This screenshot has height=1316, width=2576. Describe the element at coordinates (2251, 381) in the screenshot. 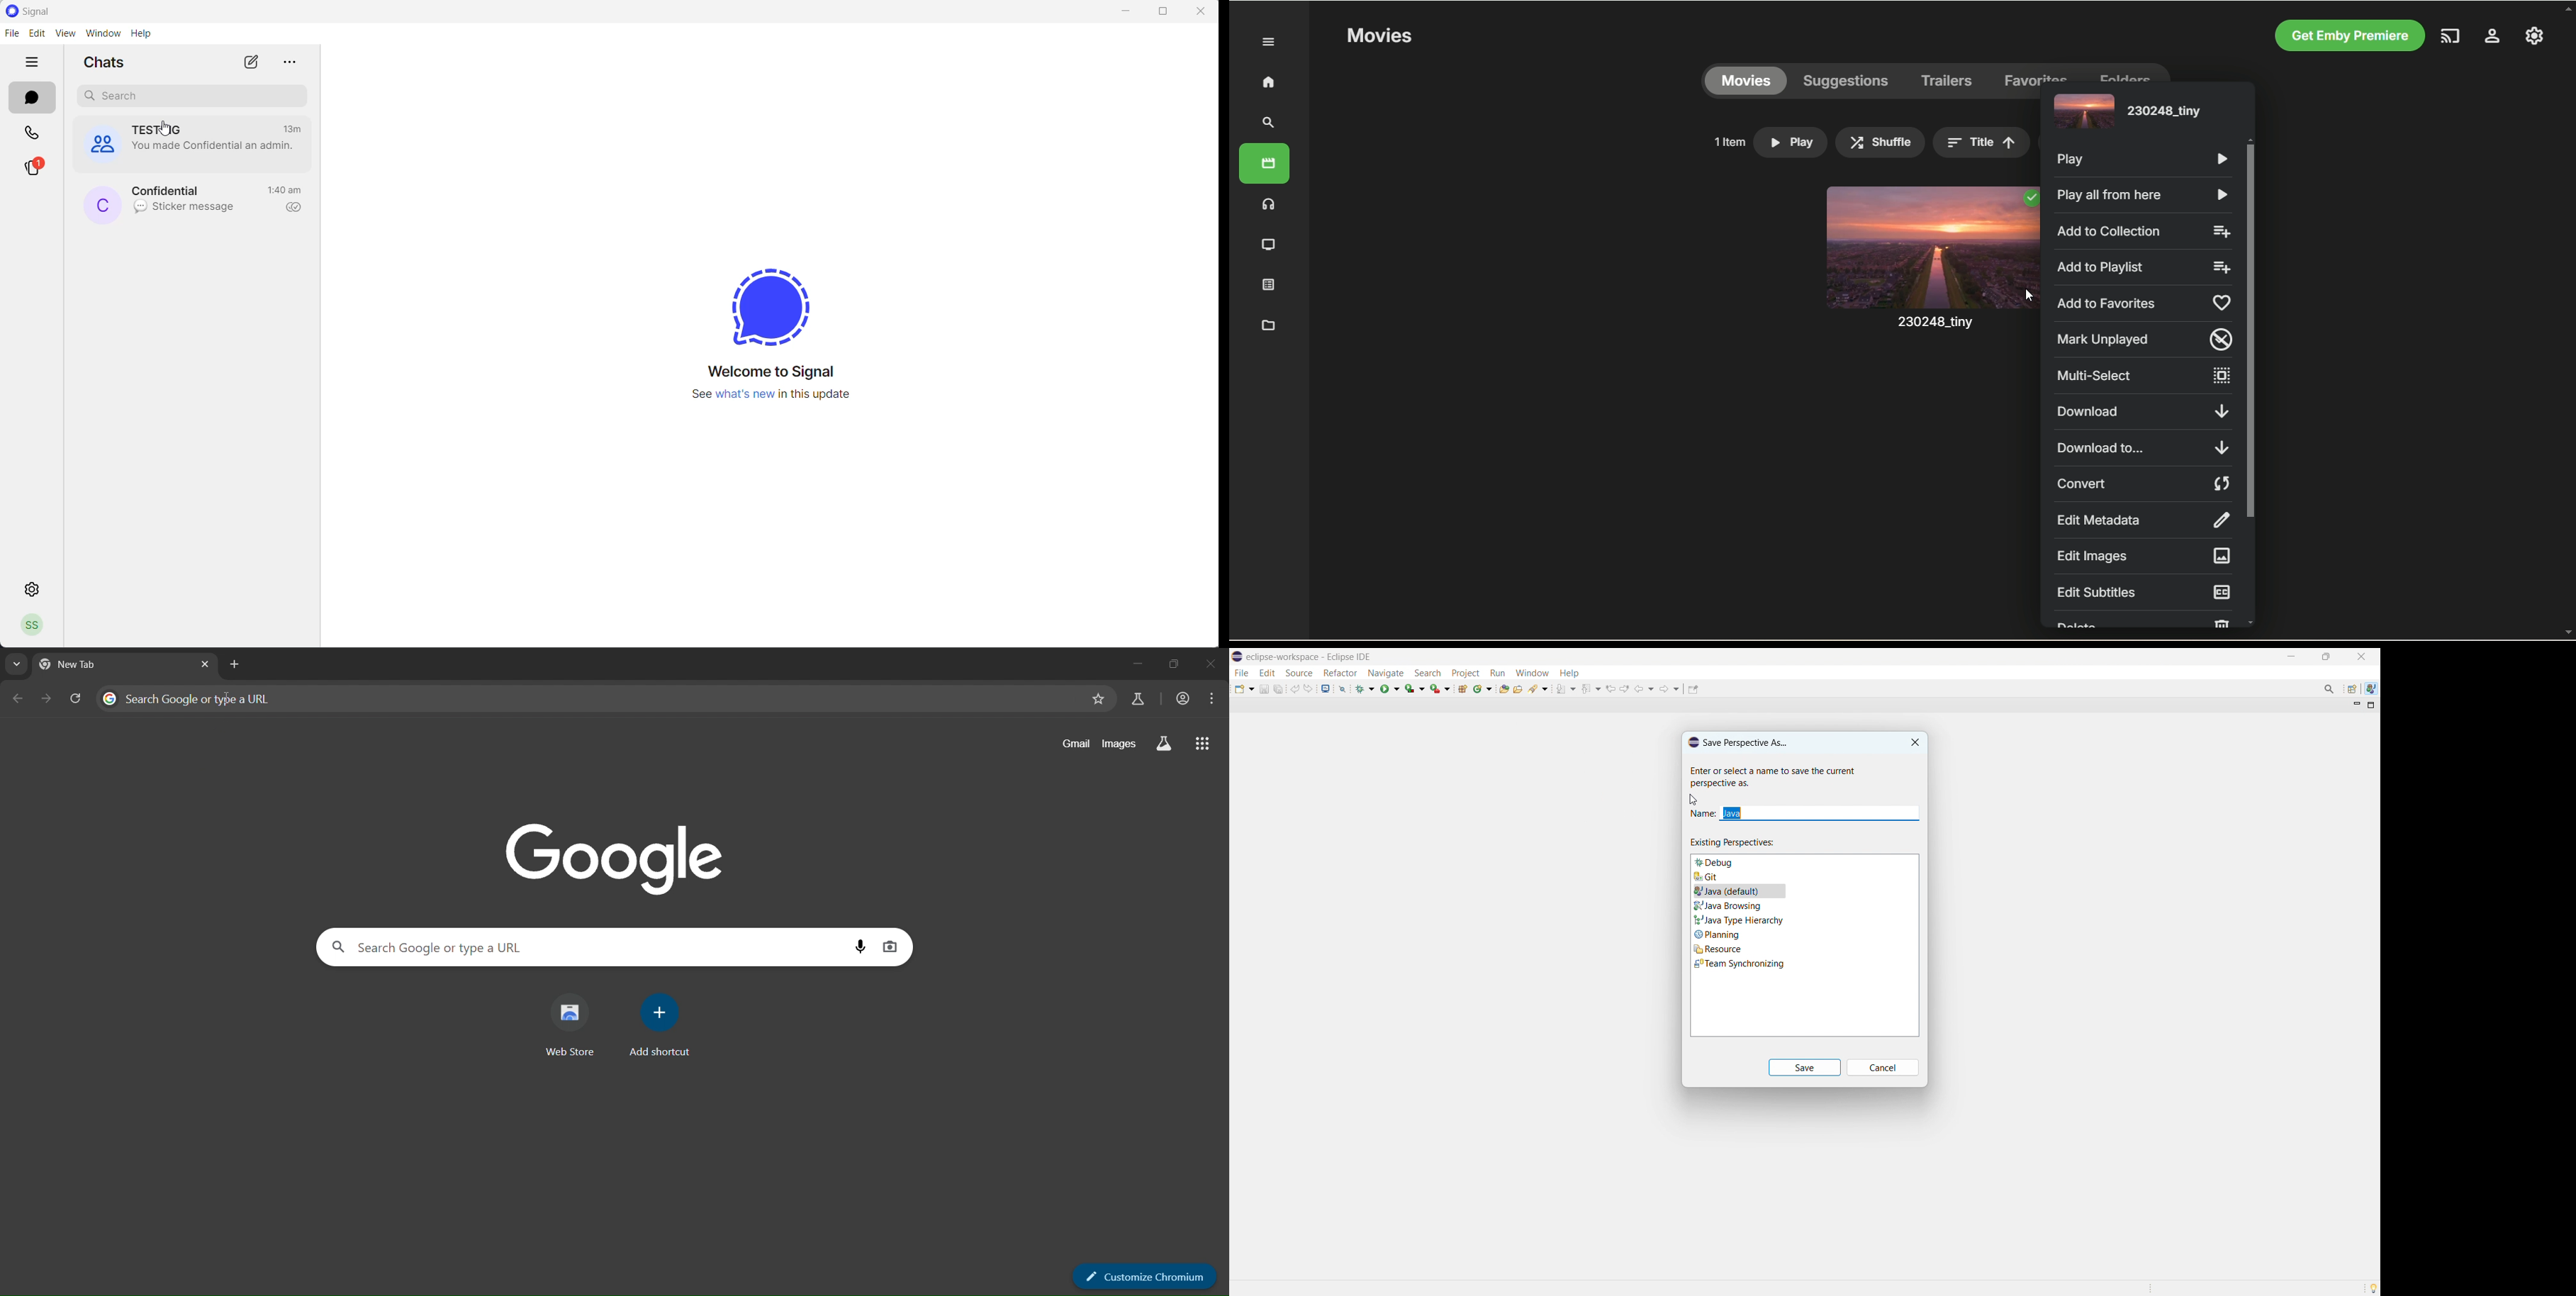

I see `Vertical slide bar` at that location.